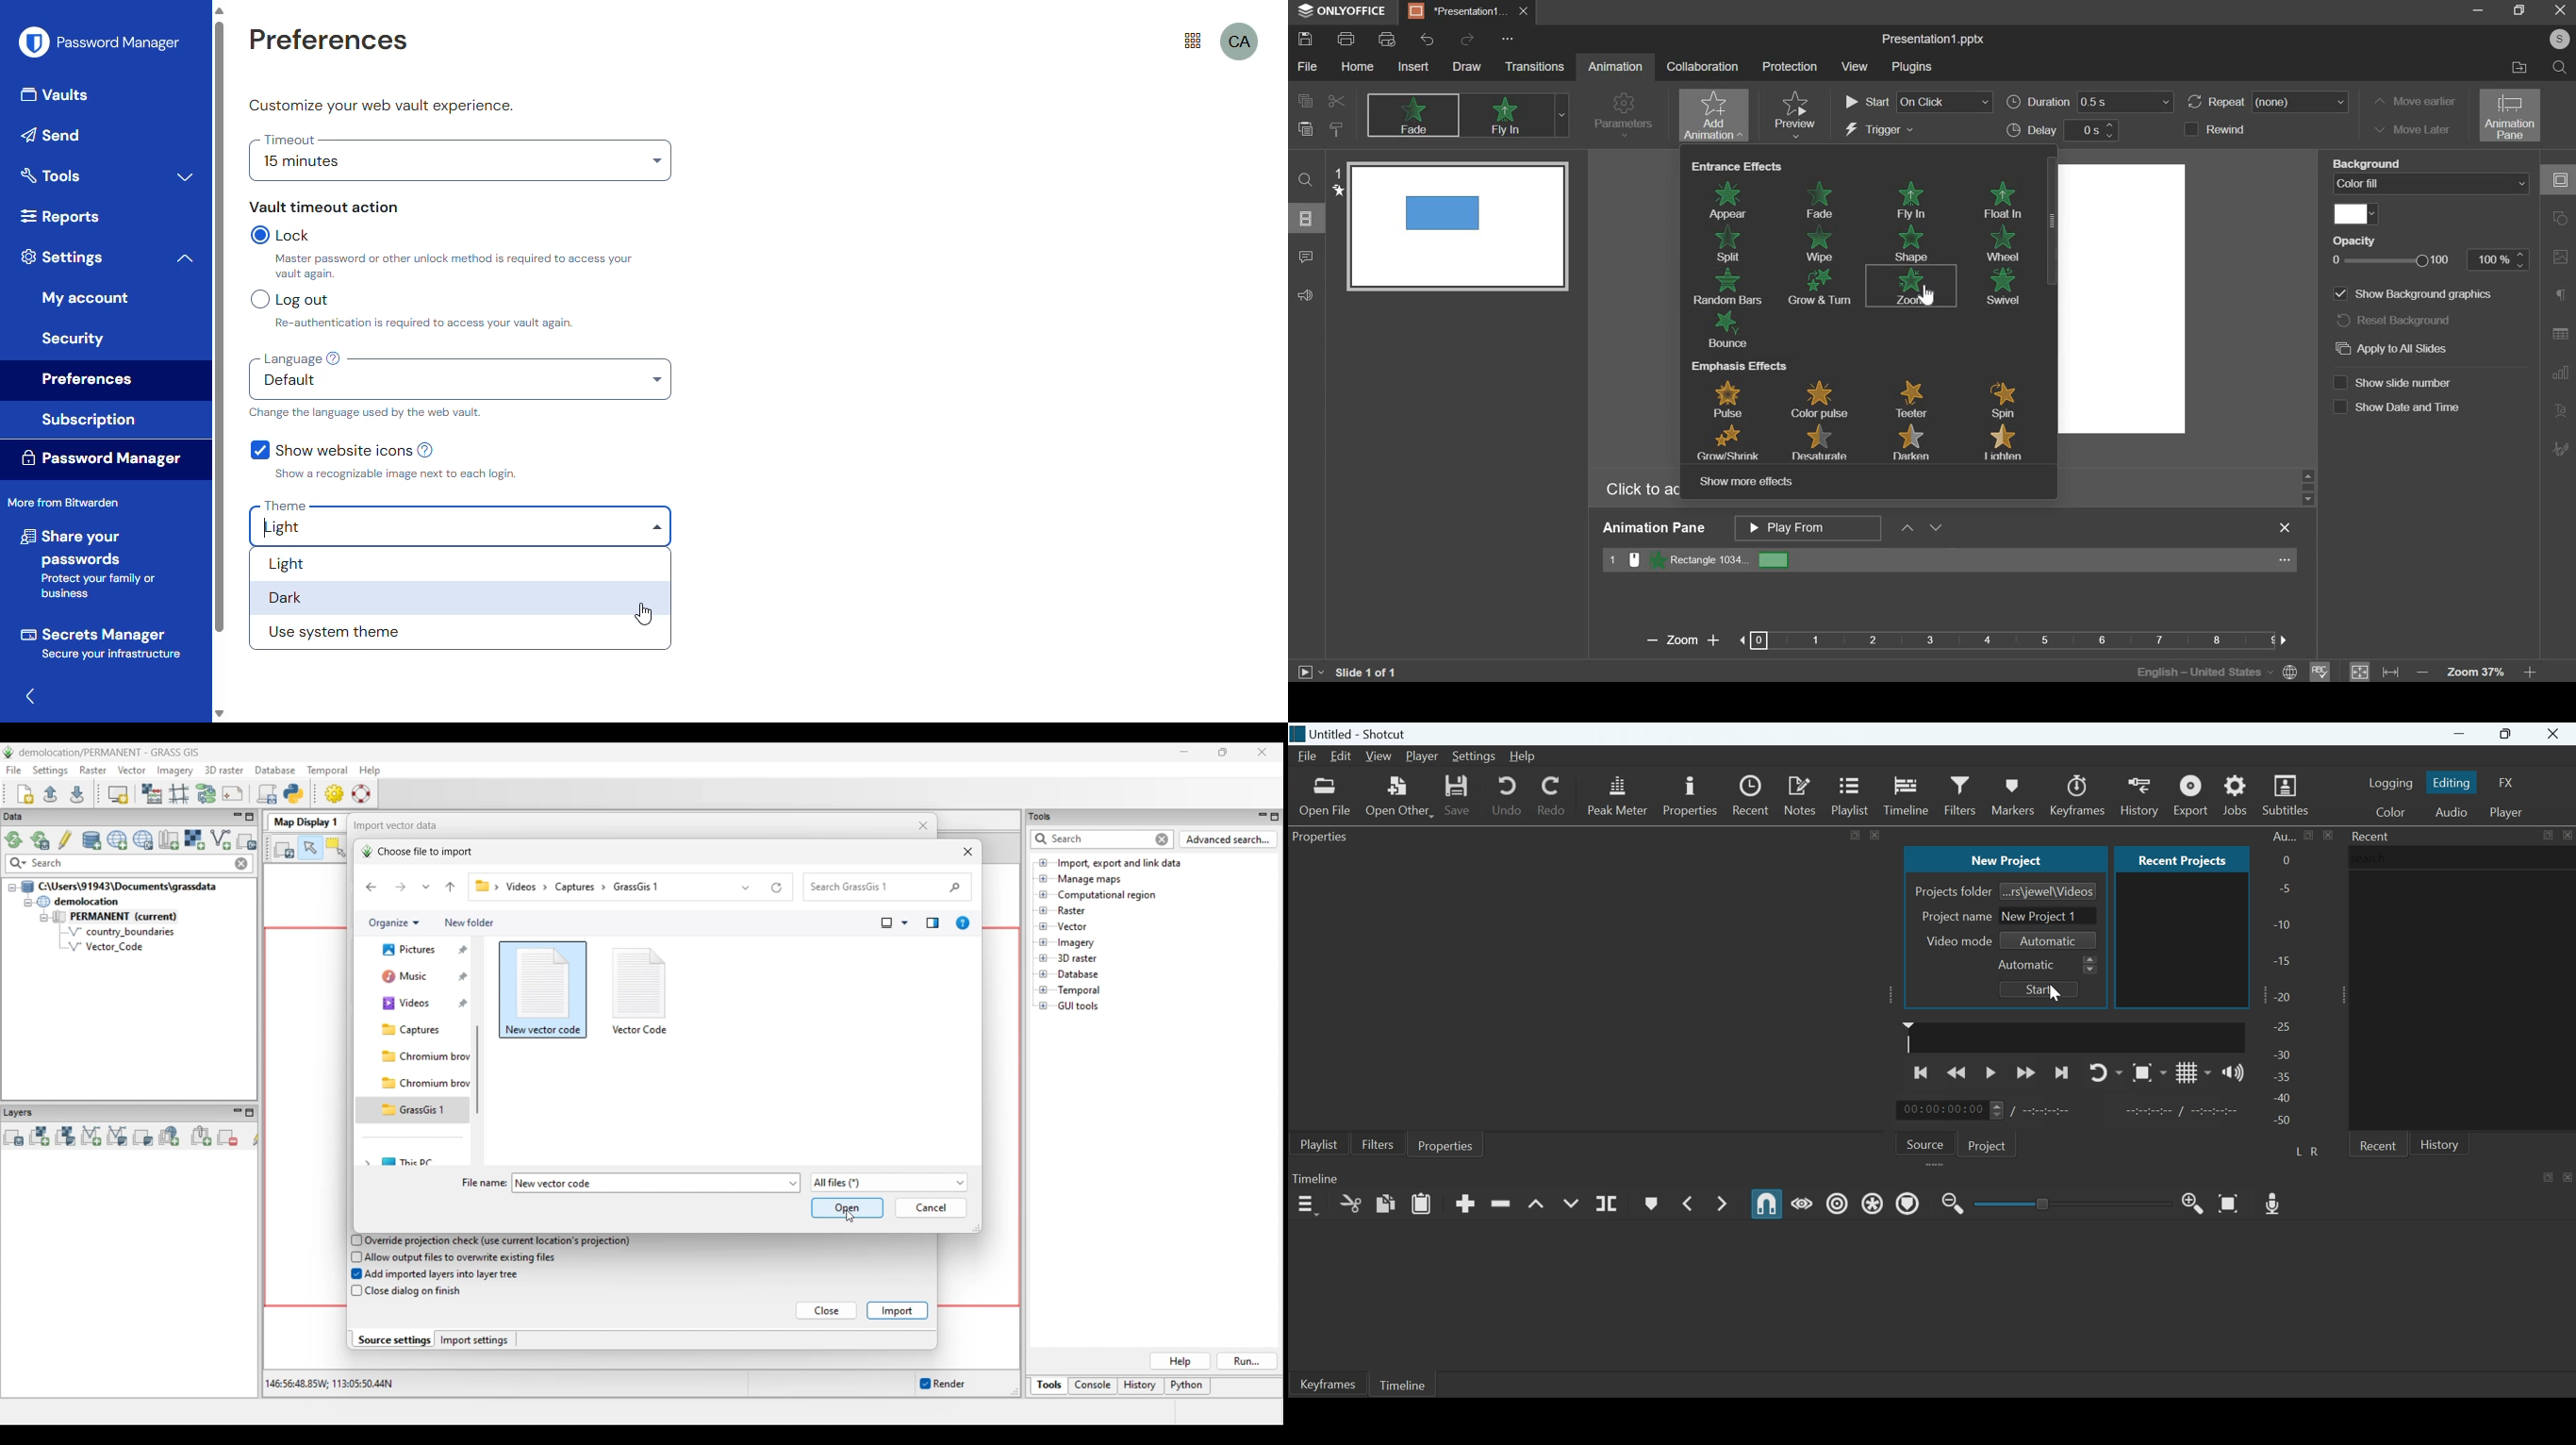 Image resolution: width=2576 pixels, height=1456 pixels. What do you see at coordinates (2410, 323) in the screenshot?
I see `Reset background` at bounding box center [2410, 323].